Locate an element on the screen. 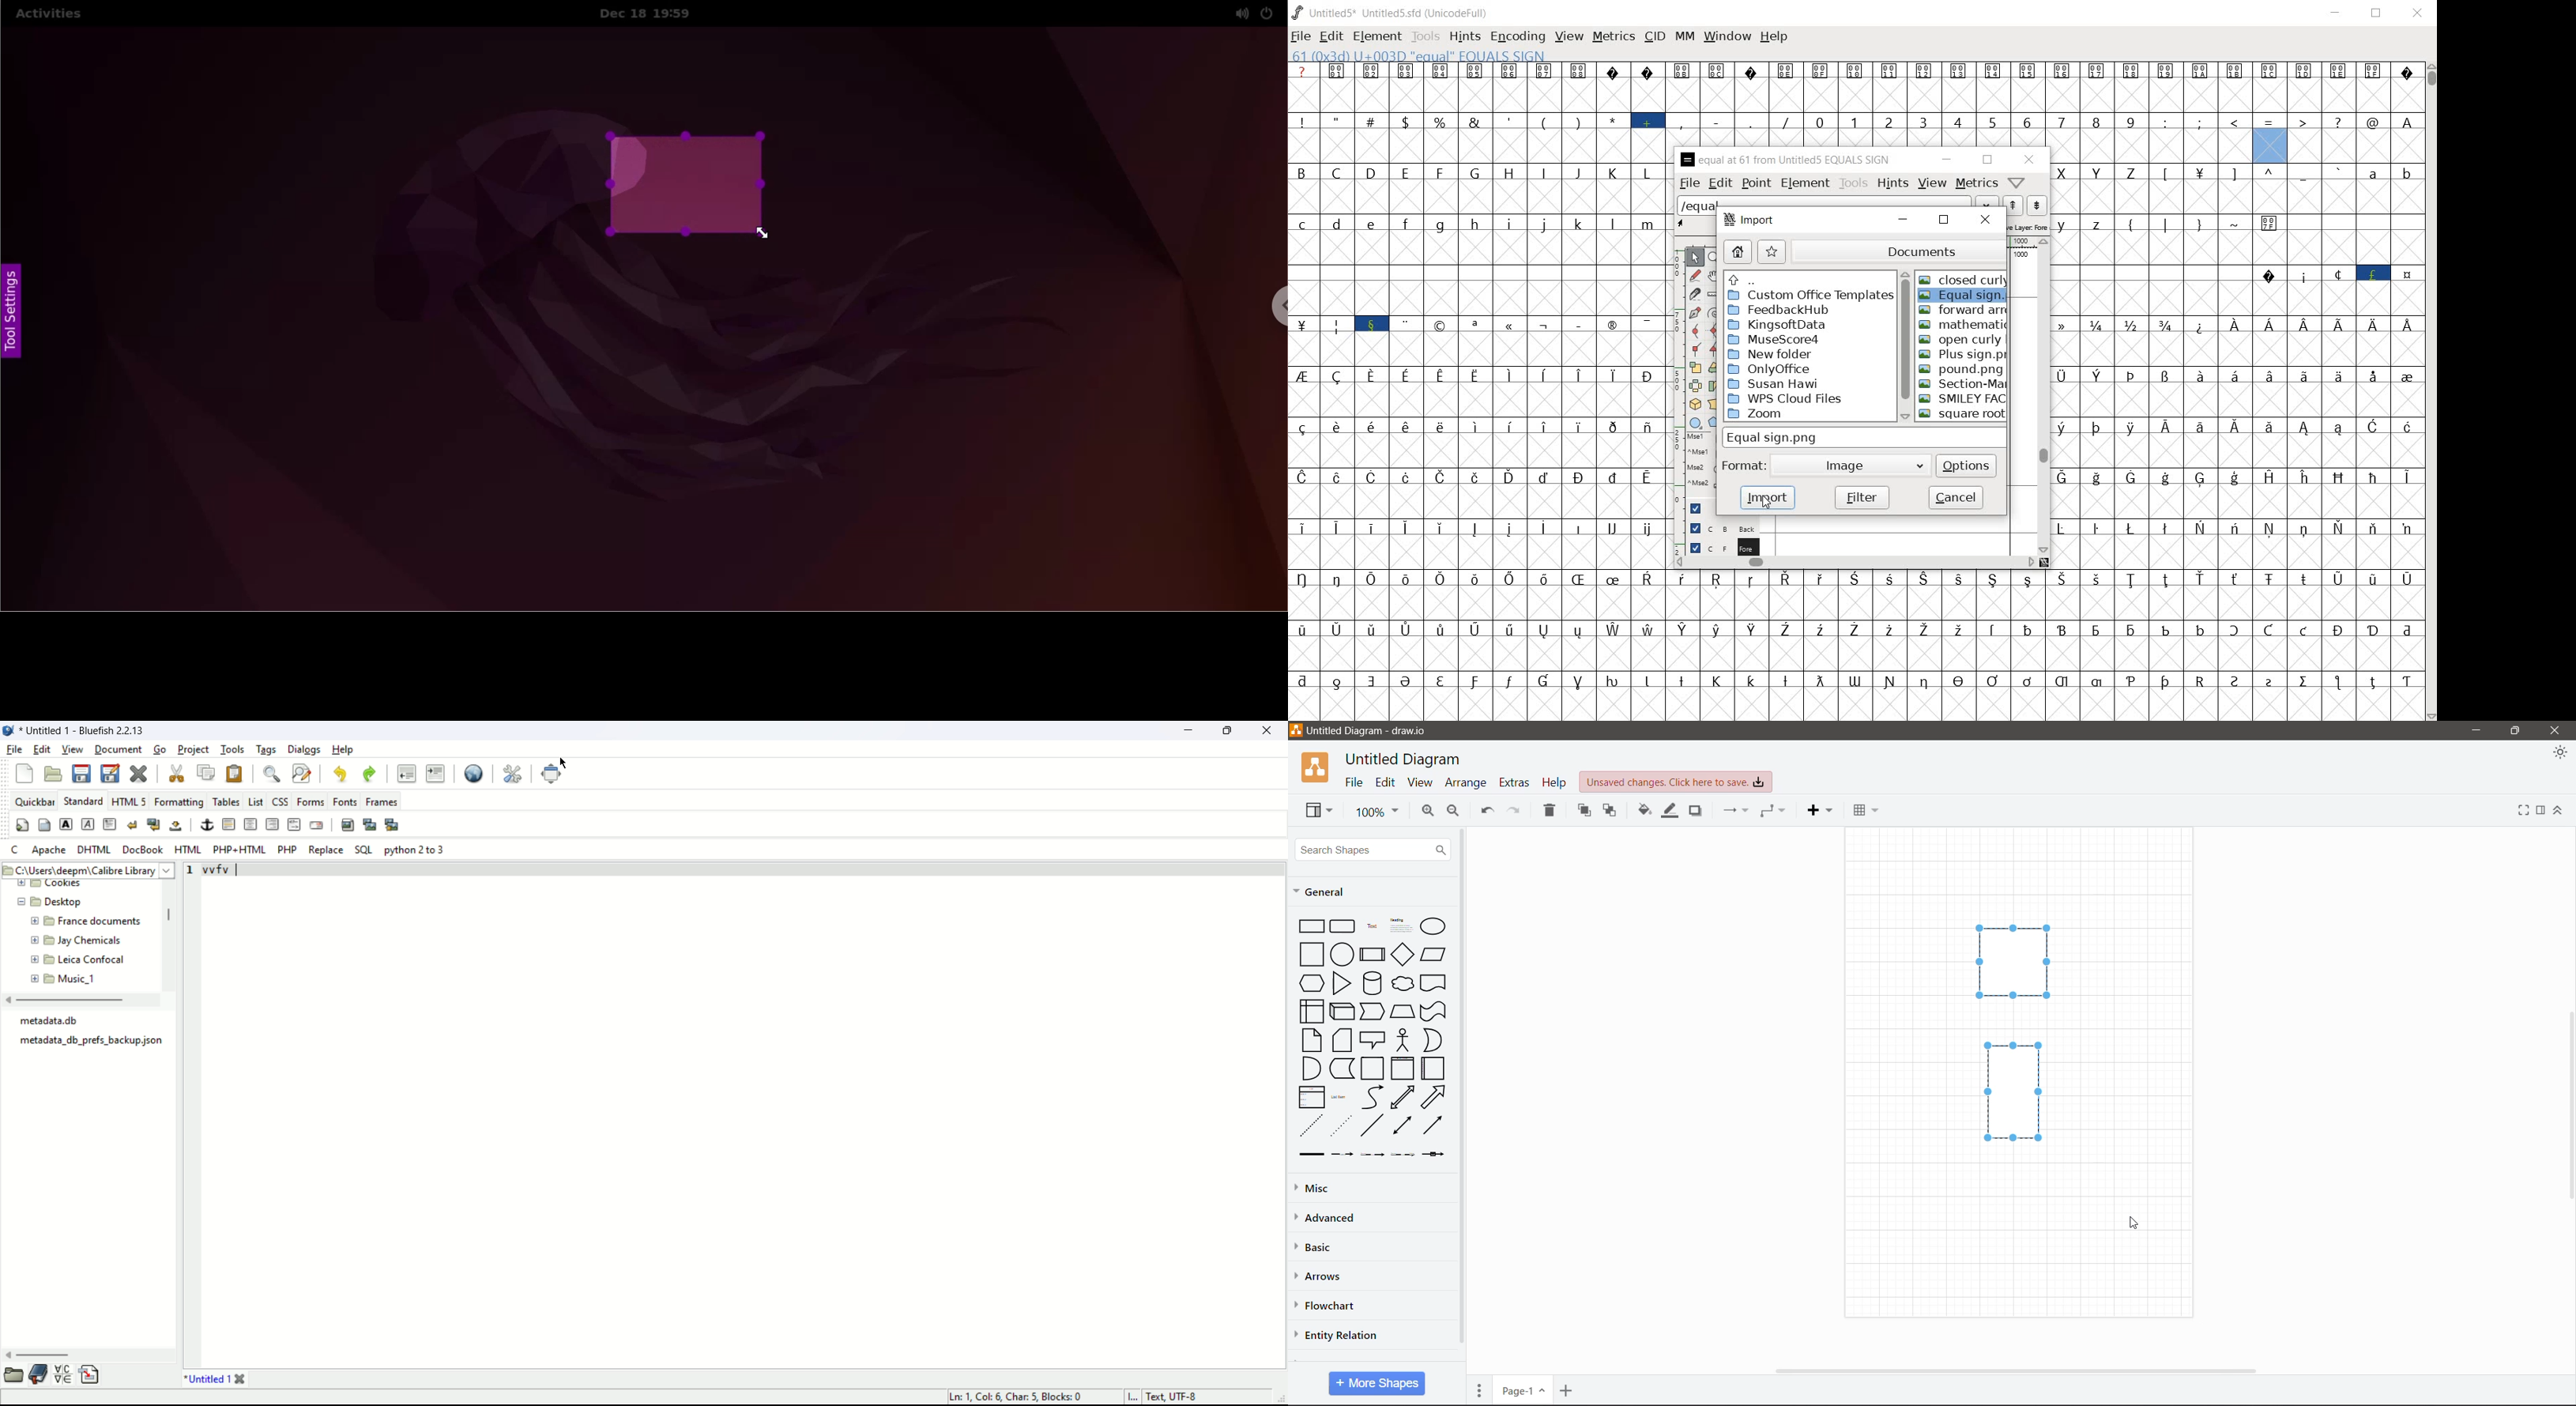 This screenshot has width=2576, height=1428. Add a corner point is located at coordinates (1715, 349).